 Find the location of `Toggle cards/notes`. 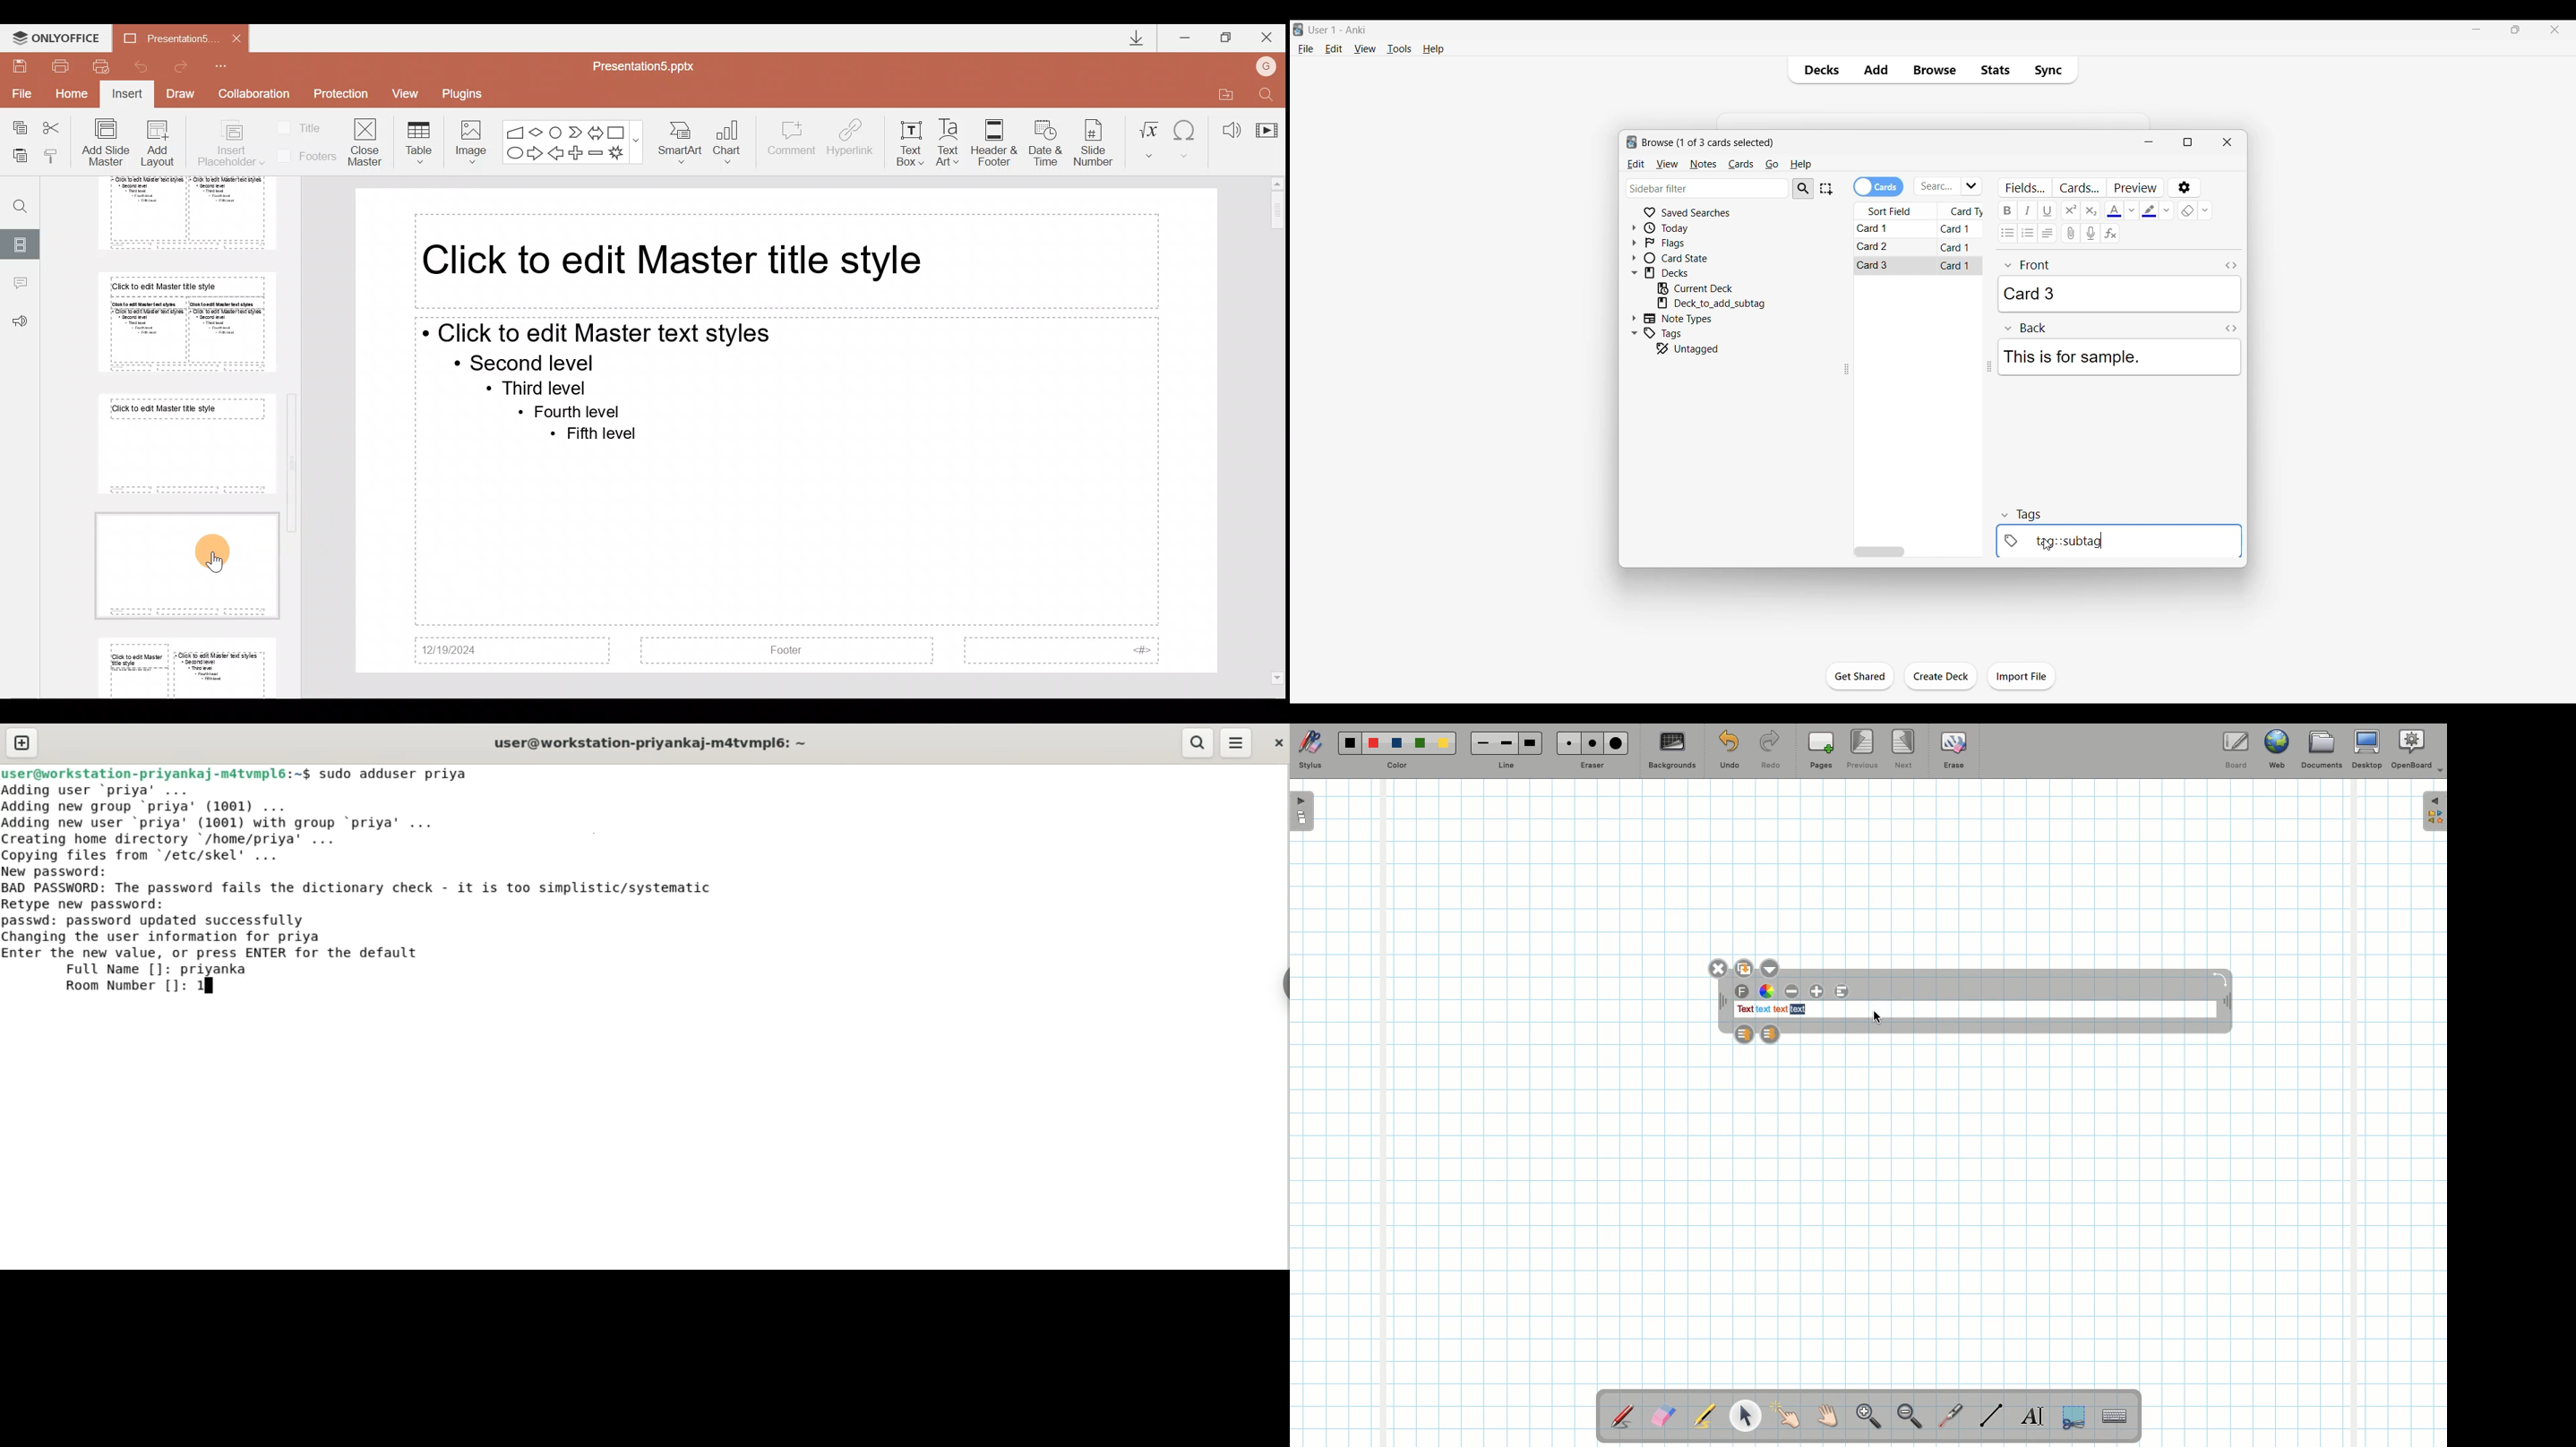

Toggle cards/notes is located at coordinates (1878, 187).